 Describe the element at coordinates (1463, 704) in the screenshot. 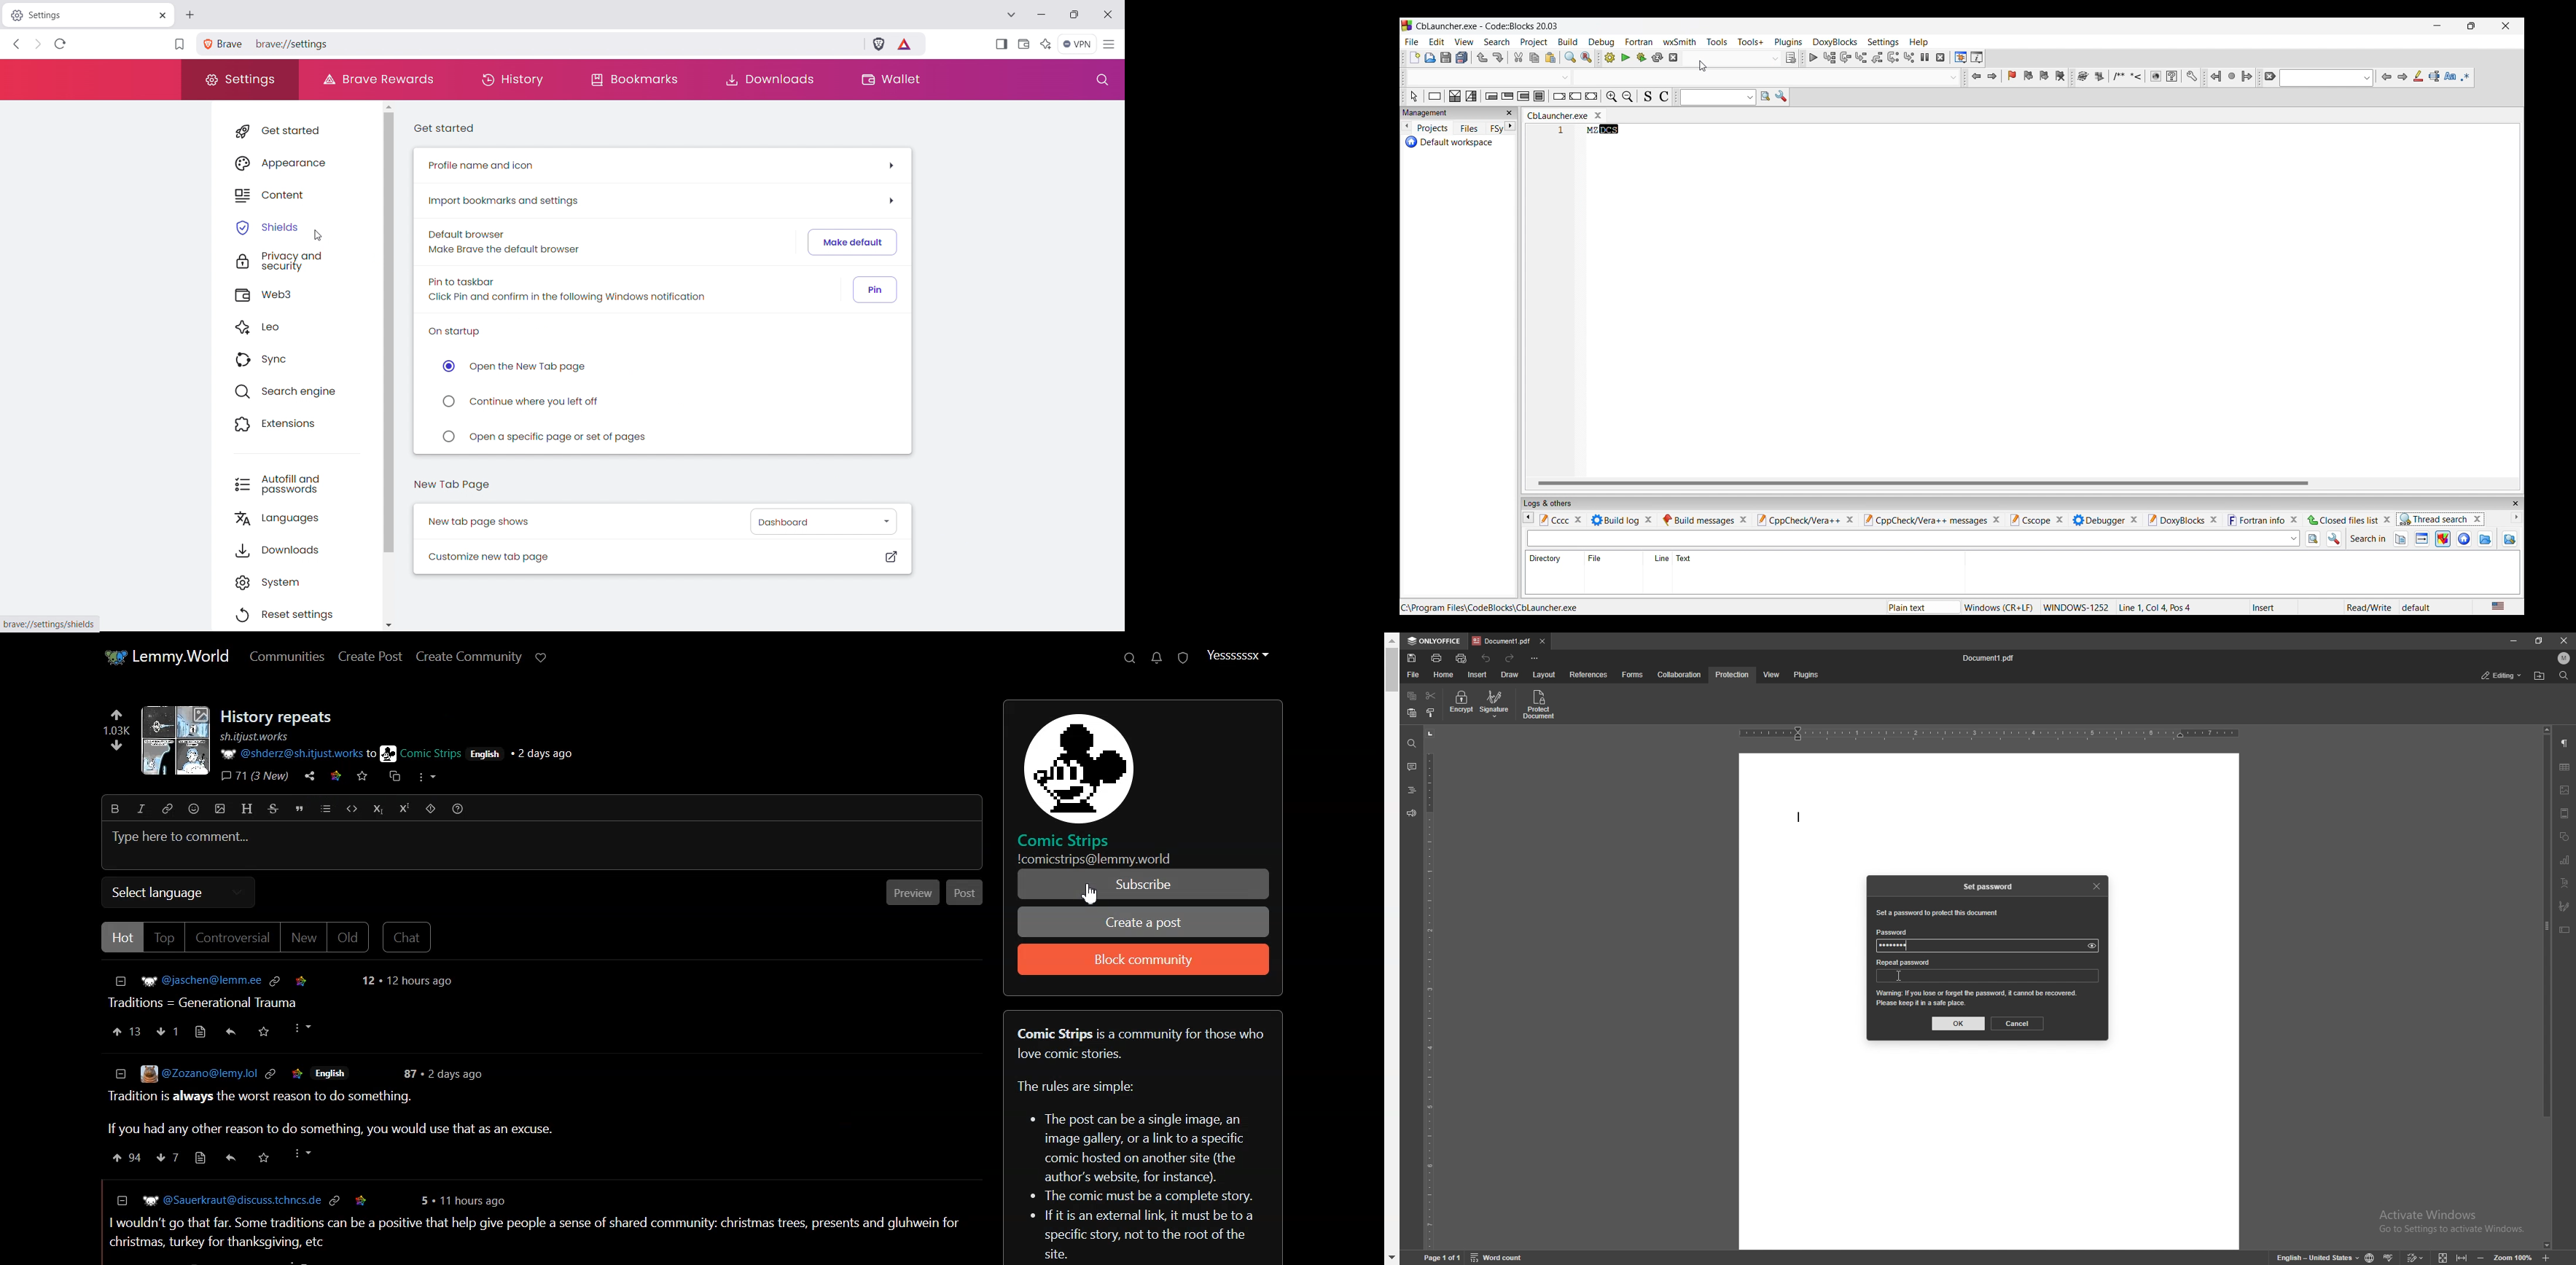

I see `encrypt` at that location.